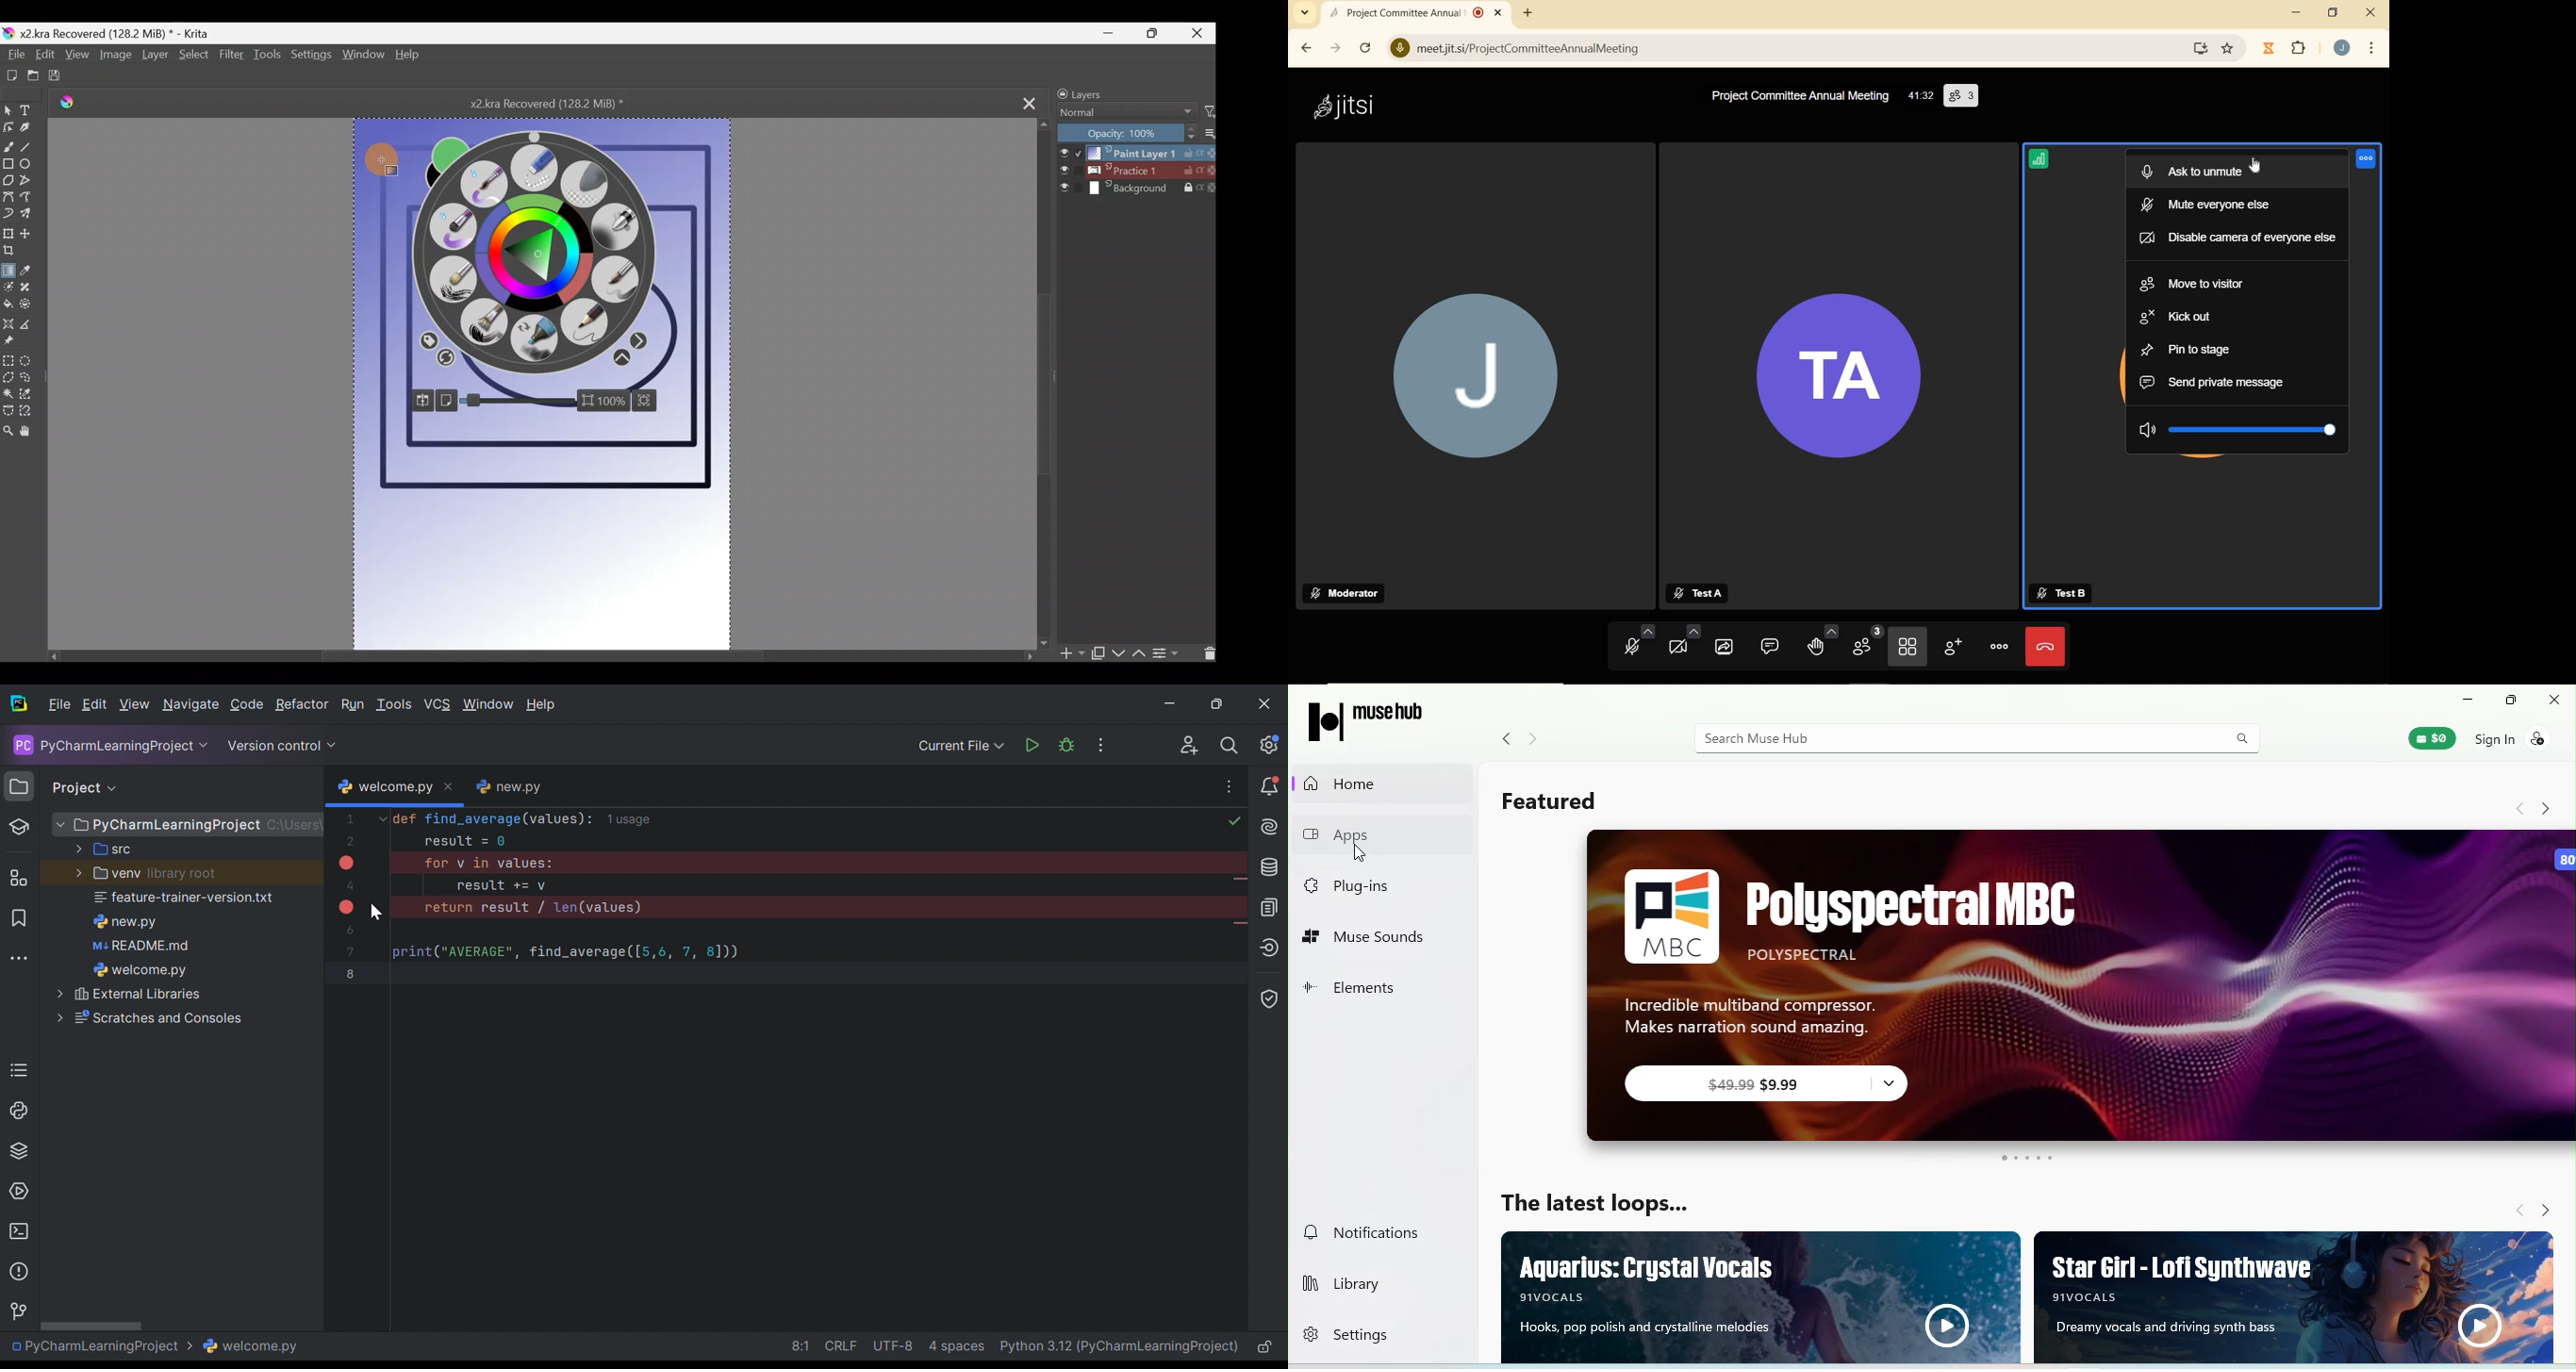 The height and width of the screenshot is (1372, 2576). Describe the element at coordinates (560, 103) in the screenshot. I see `Document name` at that location.